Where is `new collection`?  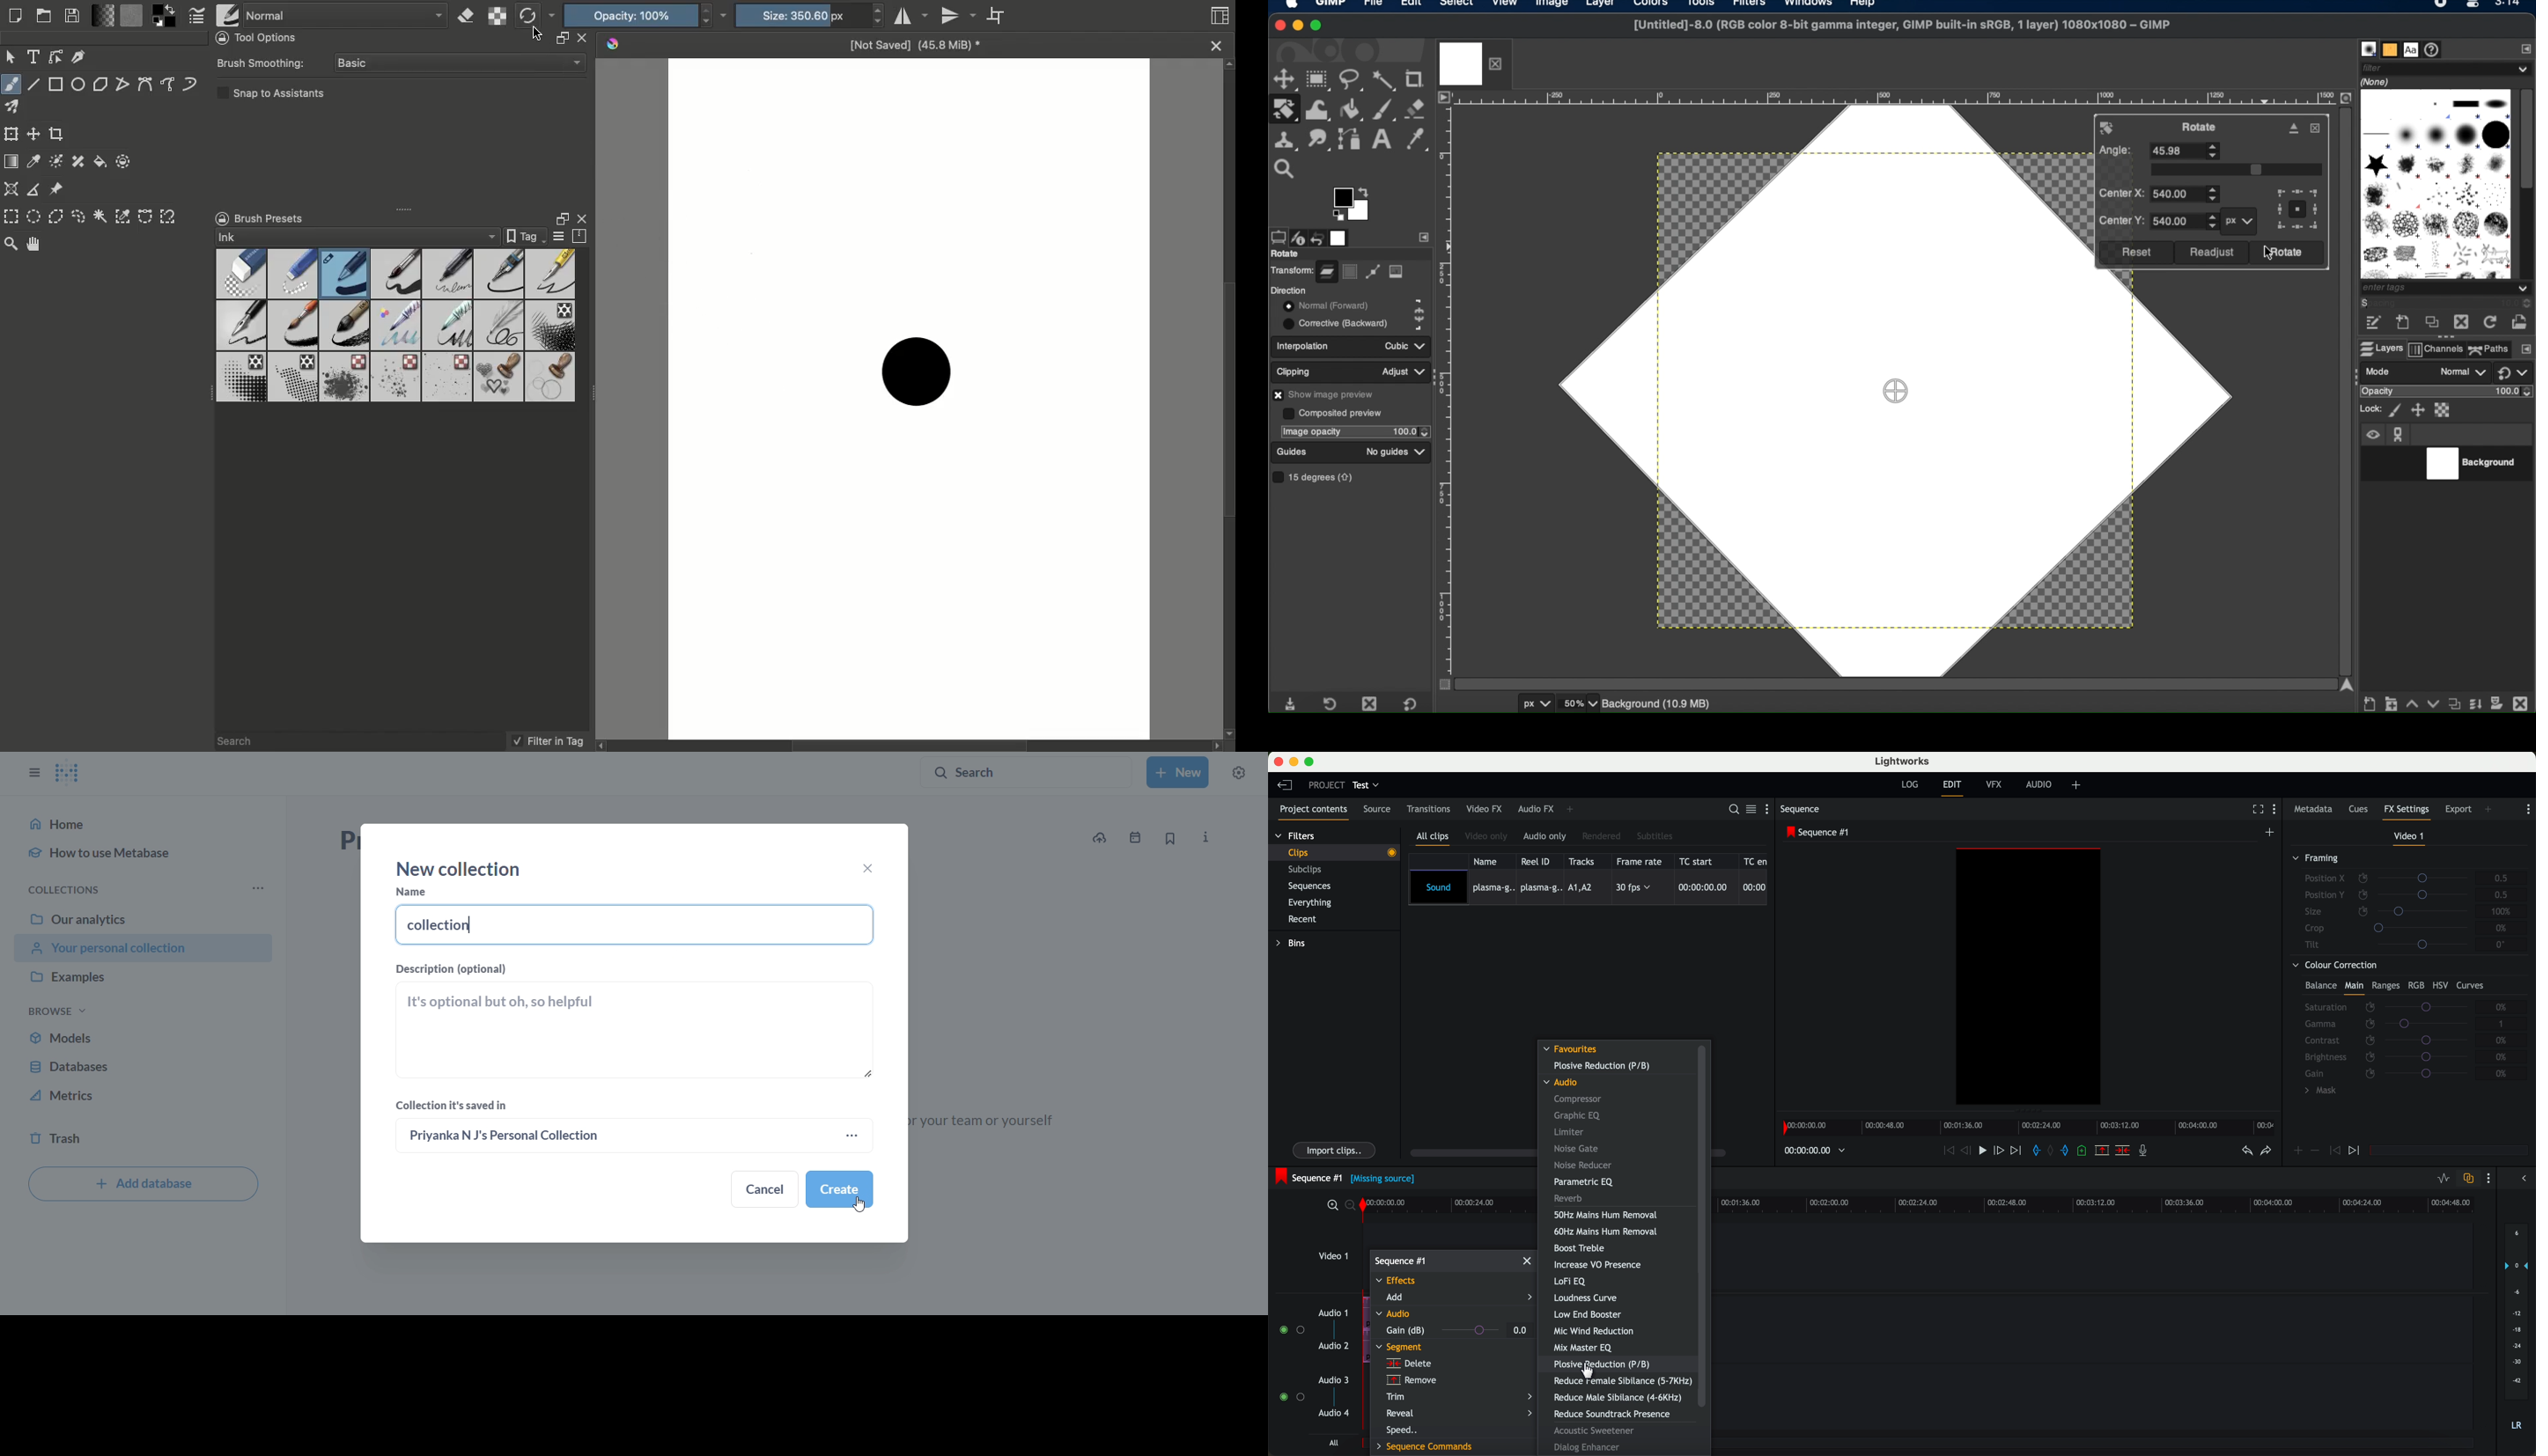
new collection is located at coordinates (1179, 772).